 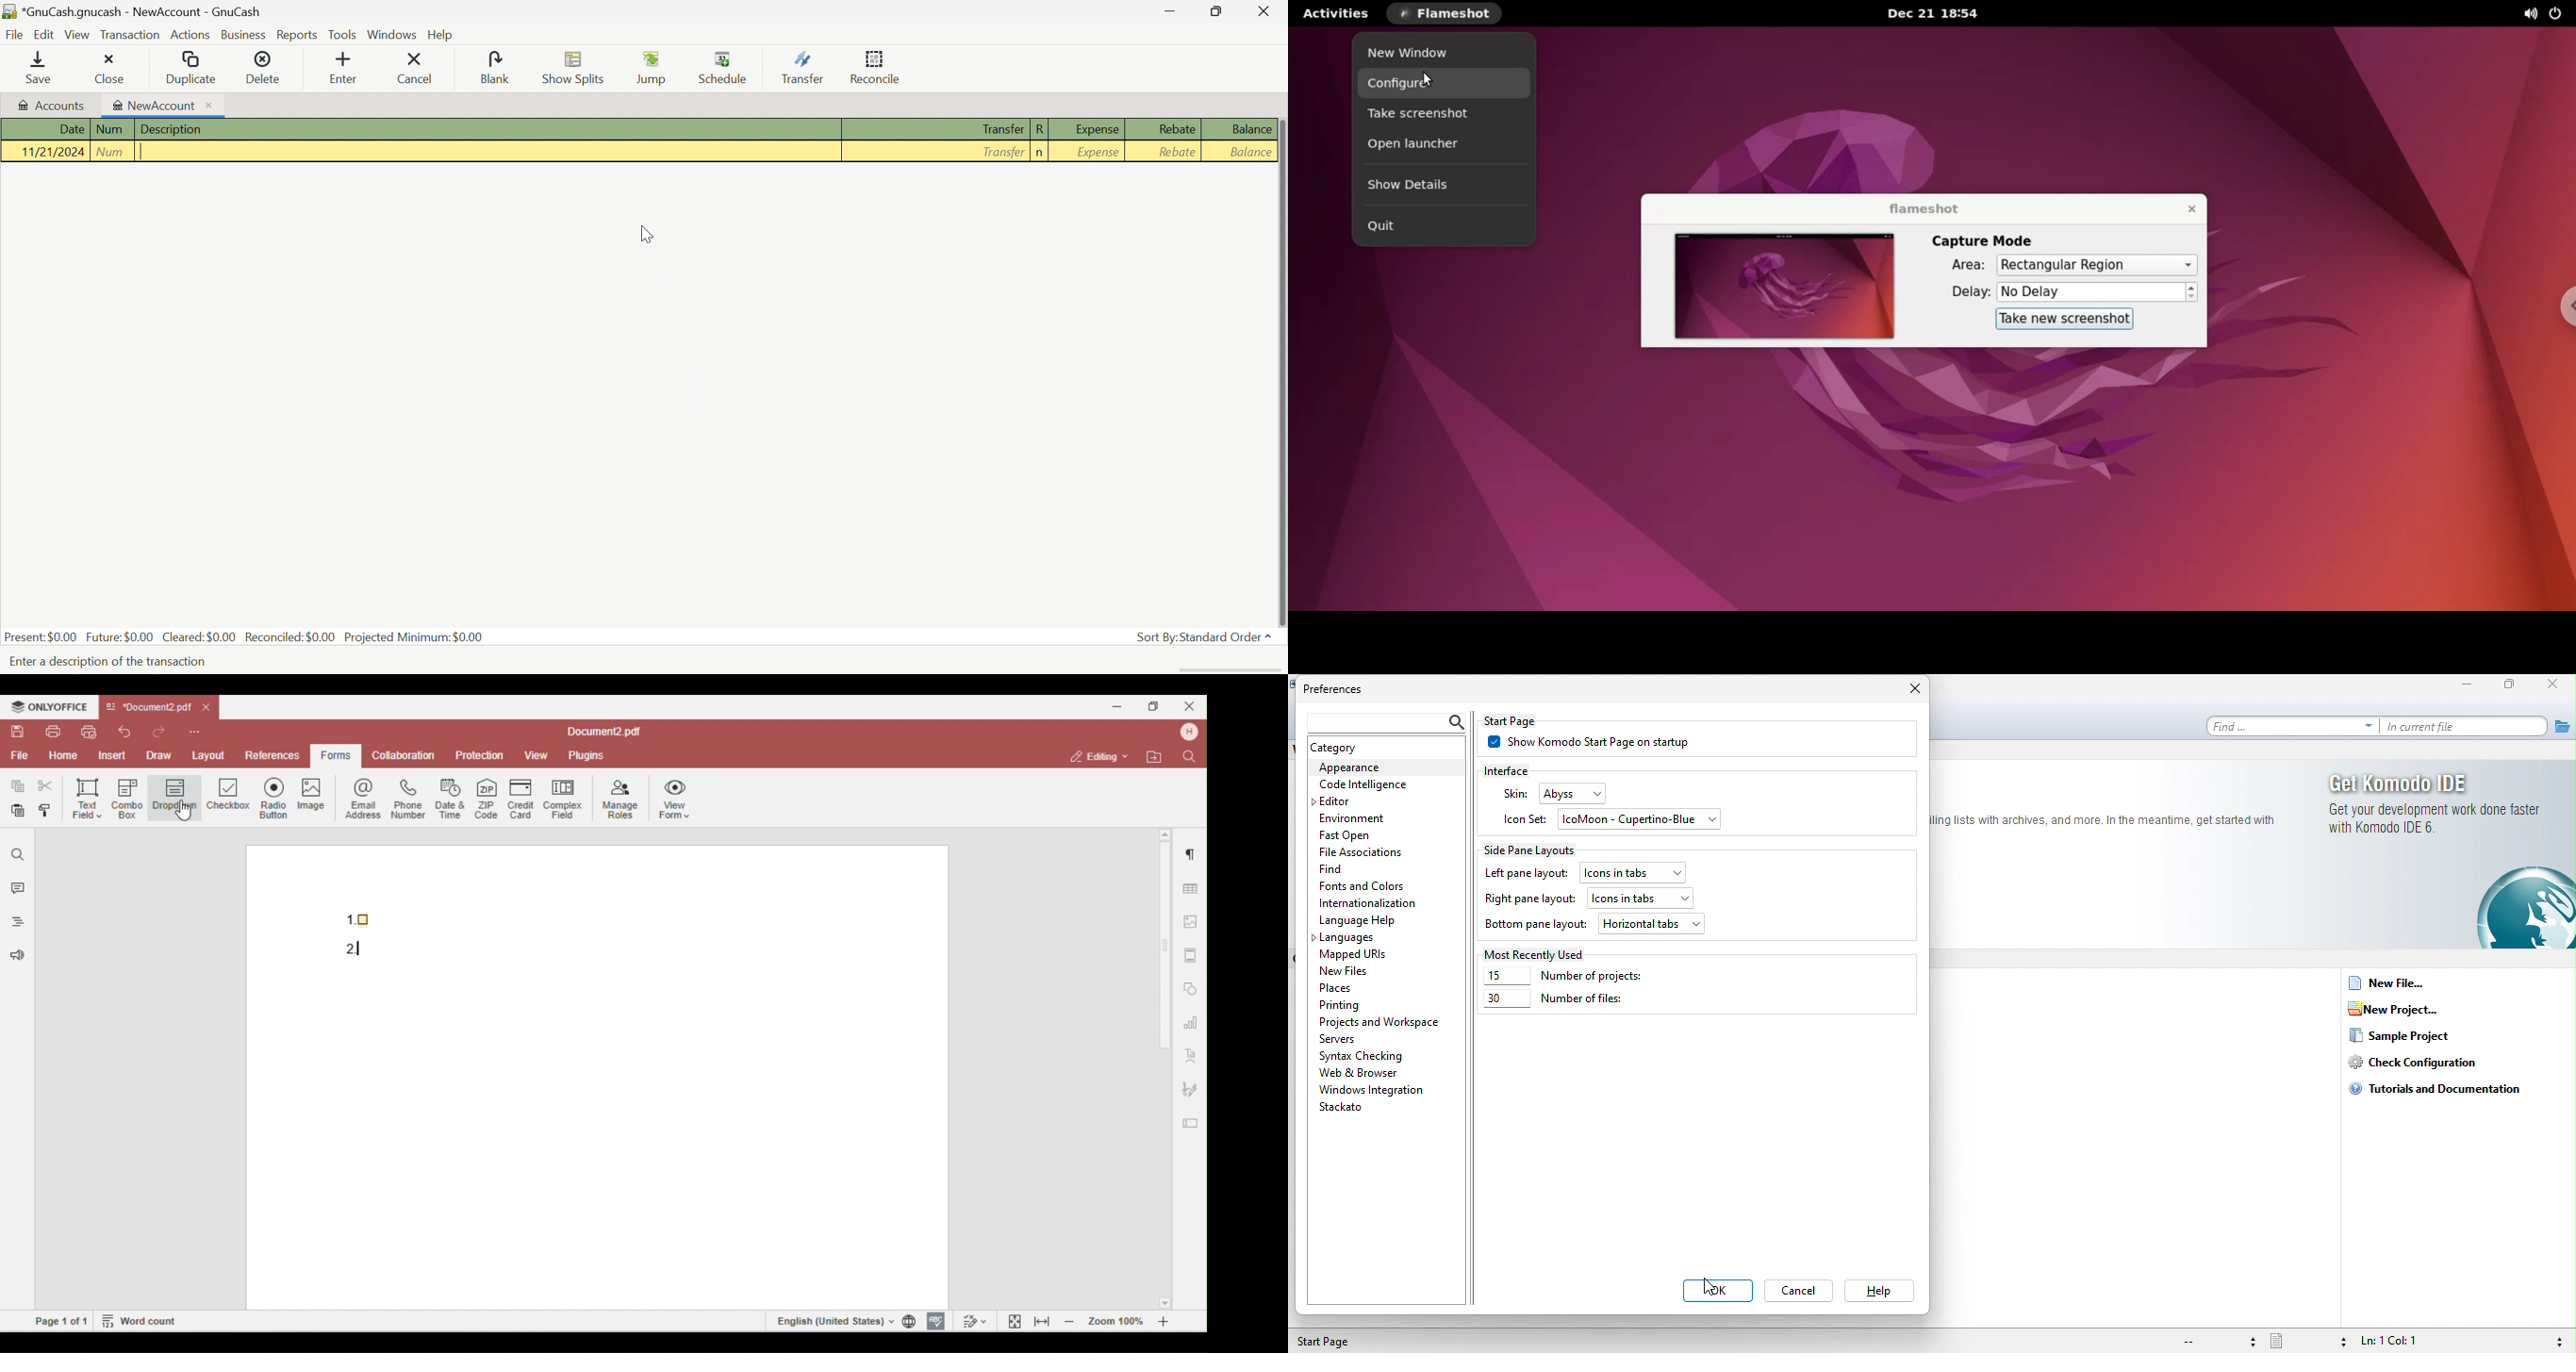 I want to click on find, so click(x=2293, y=726).